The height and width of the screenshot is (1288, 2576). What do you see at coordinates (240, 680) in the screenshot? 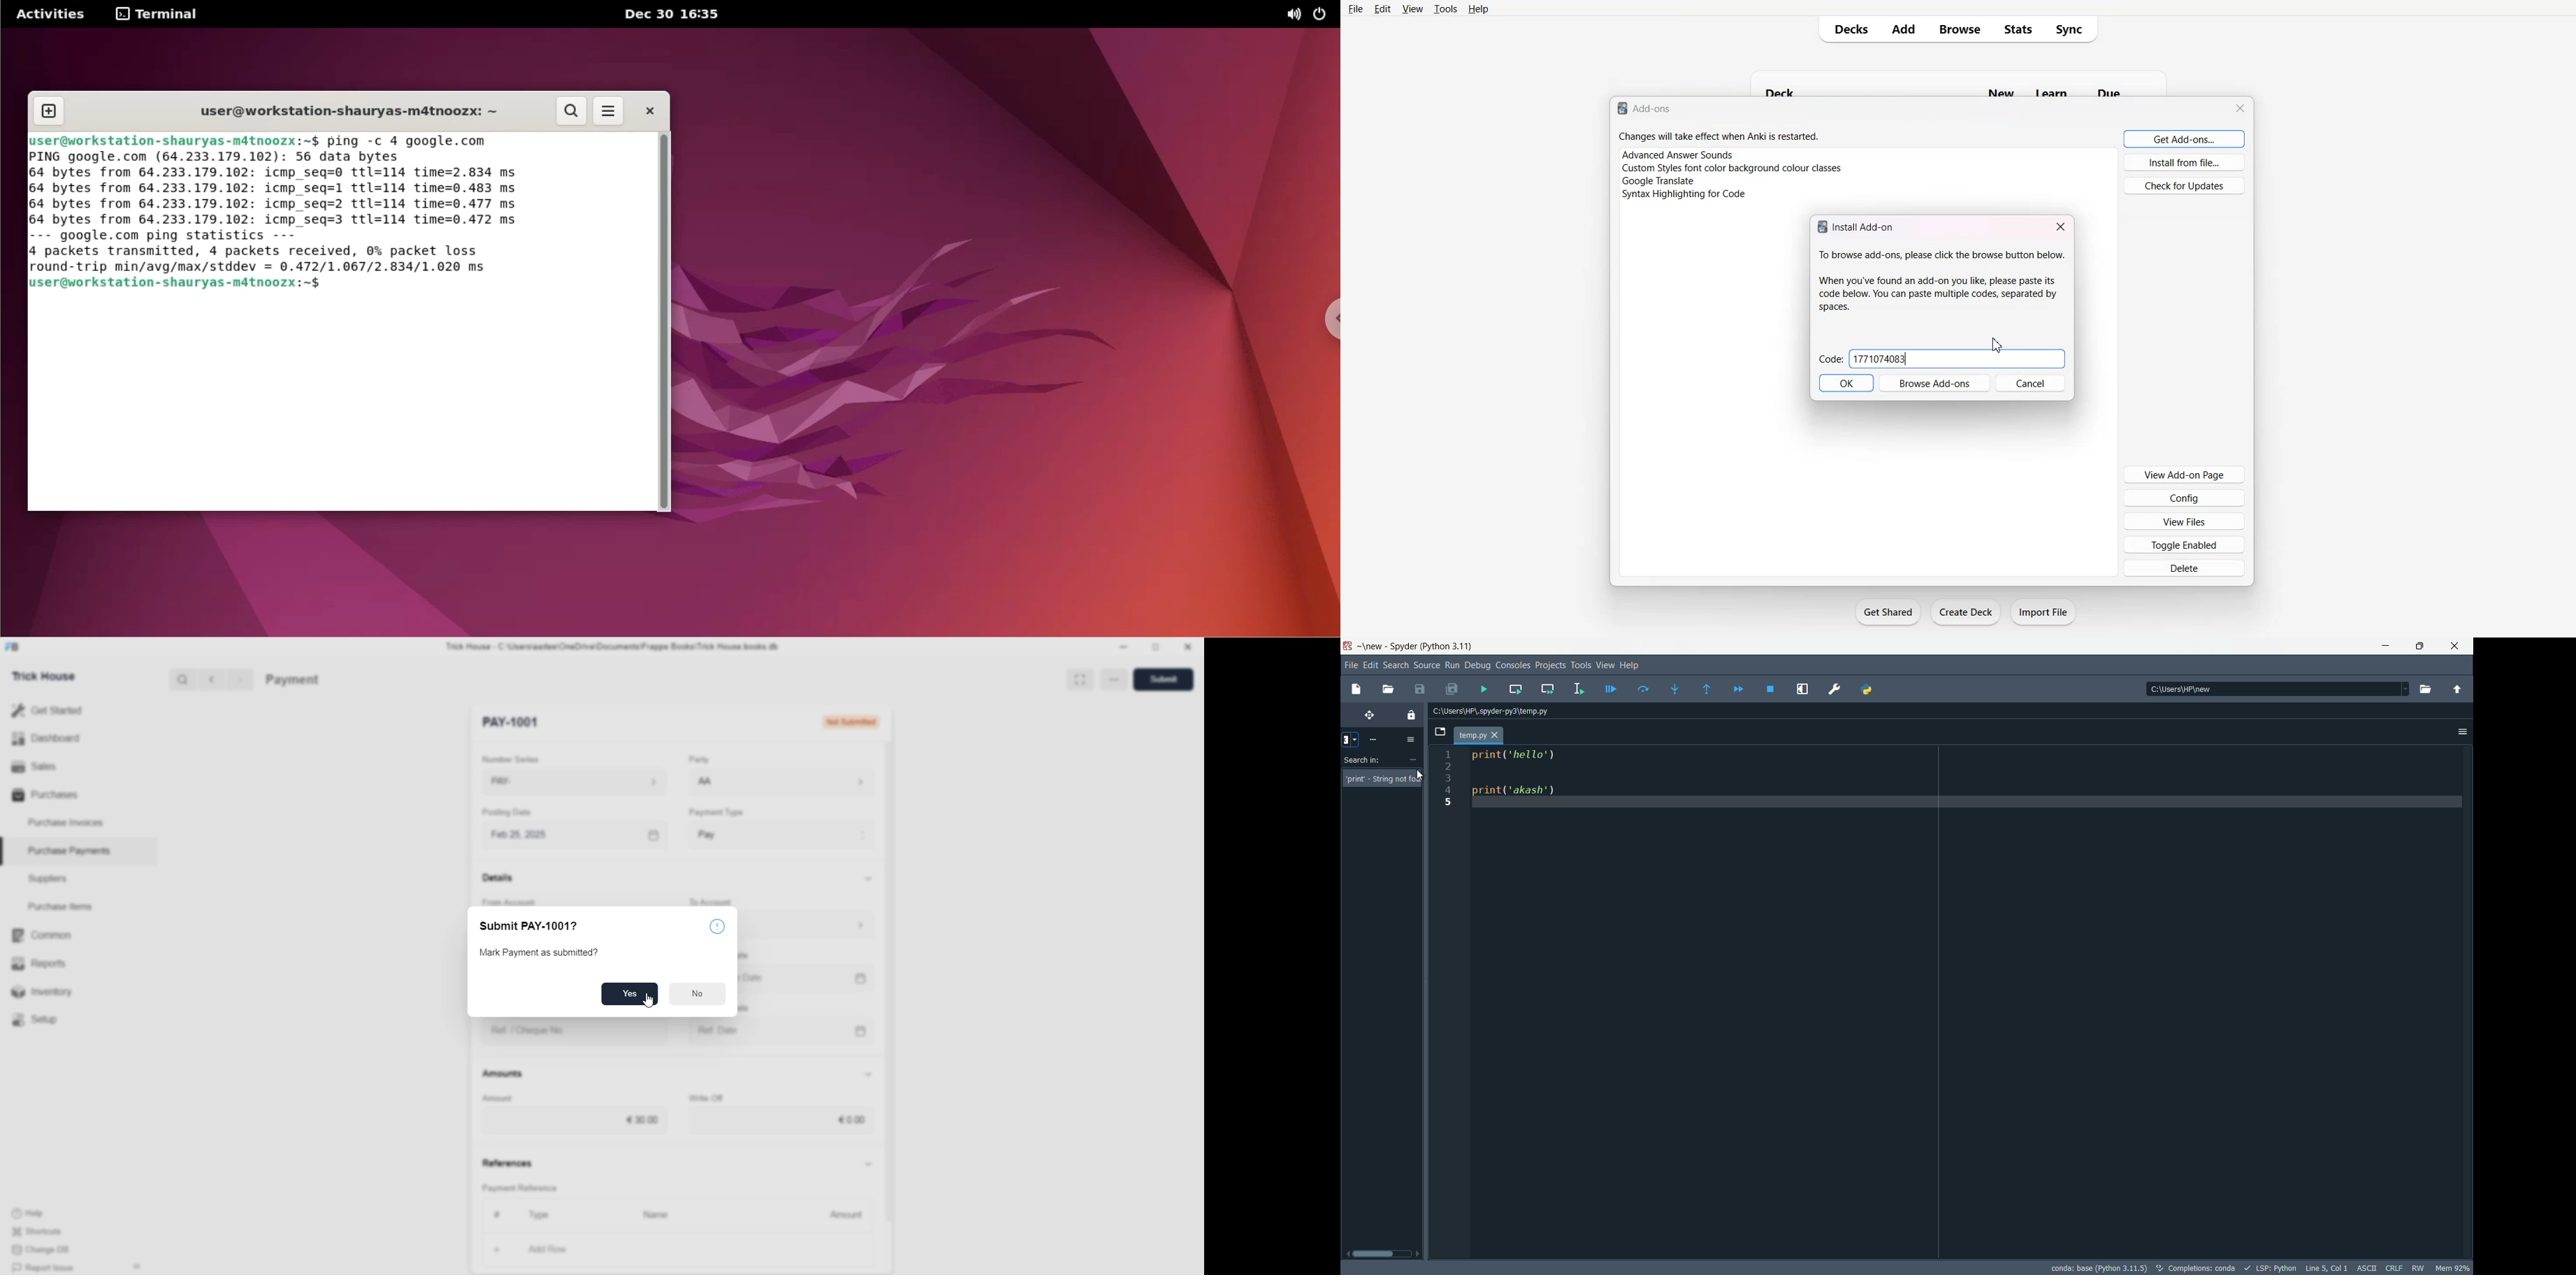
I see `>` at bounding box center [240, 680].